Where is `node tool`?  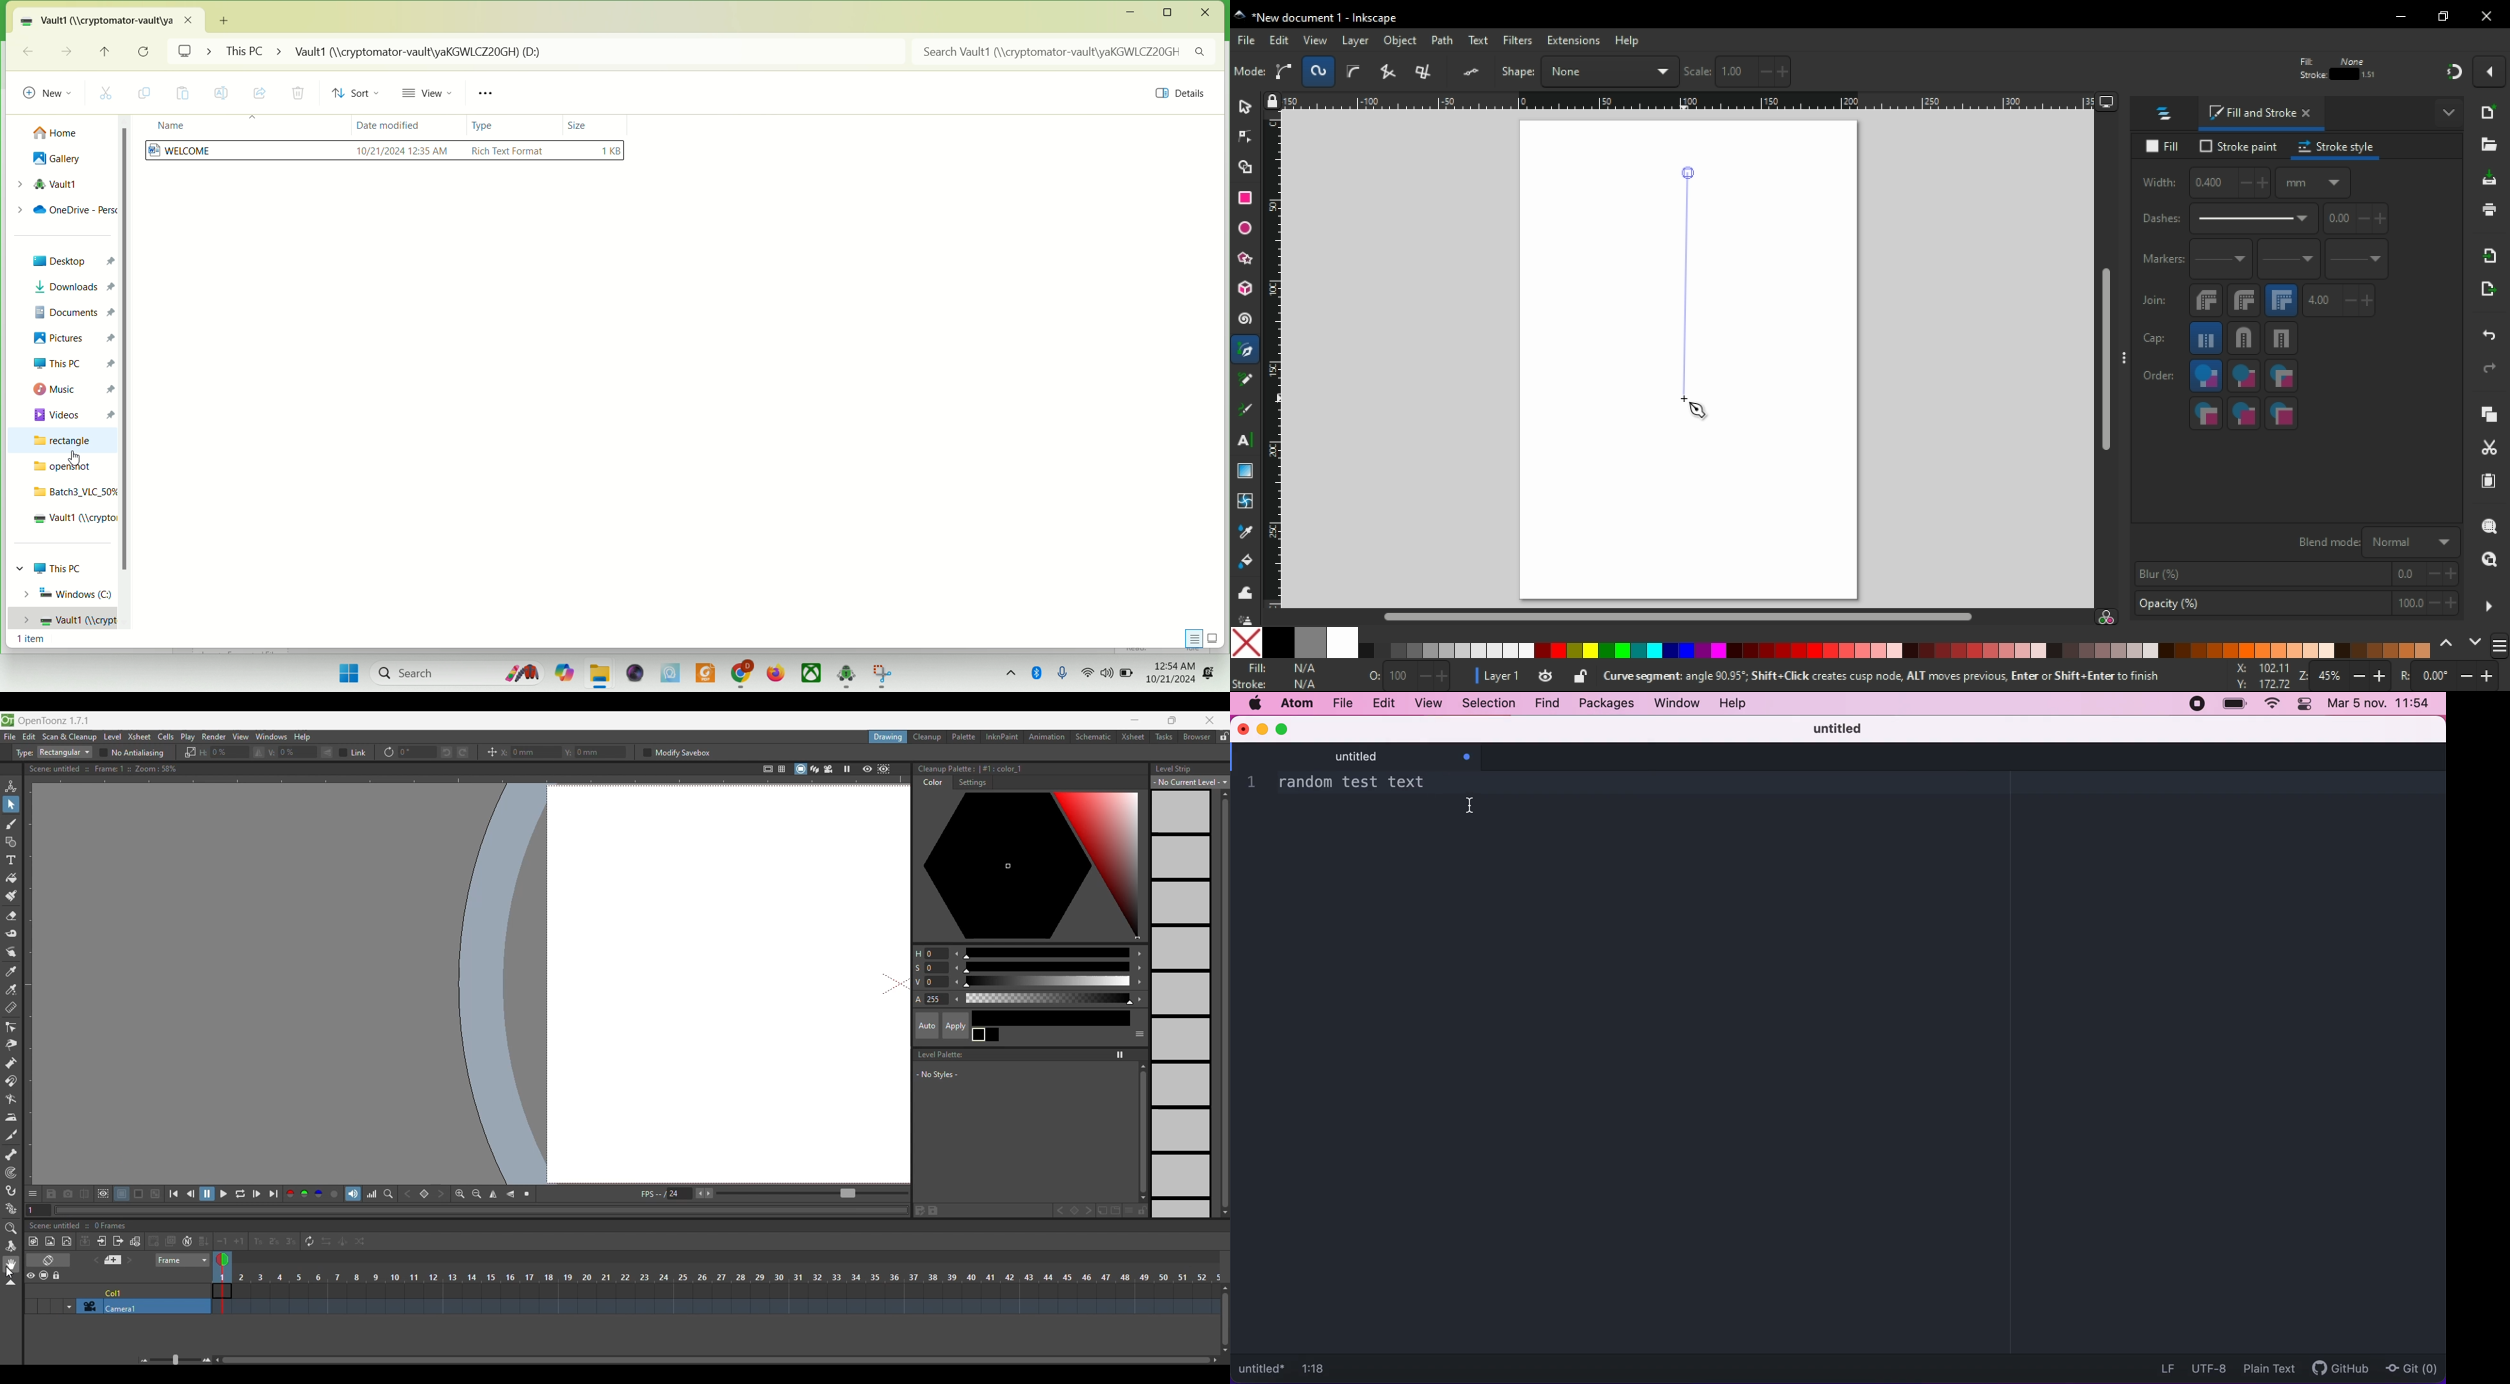
node tool is located at coordinates (1246, 135).